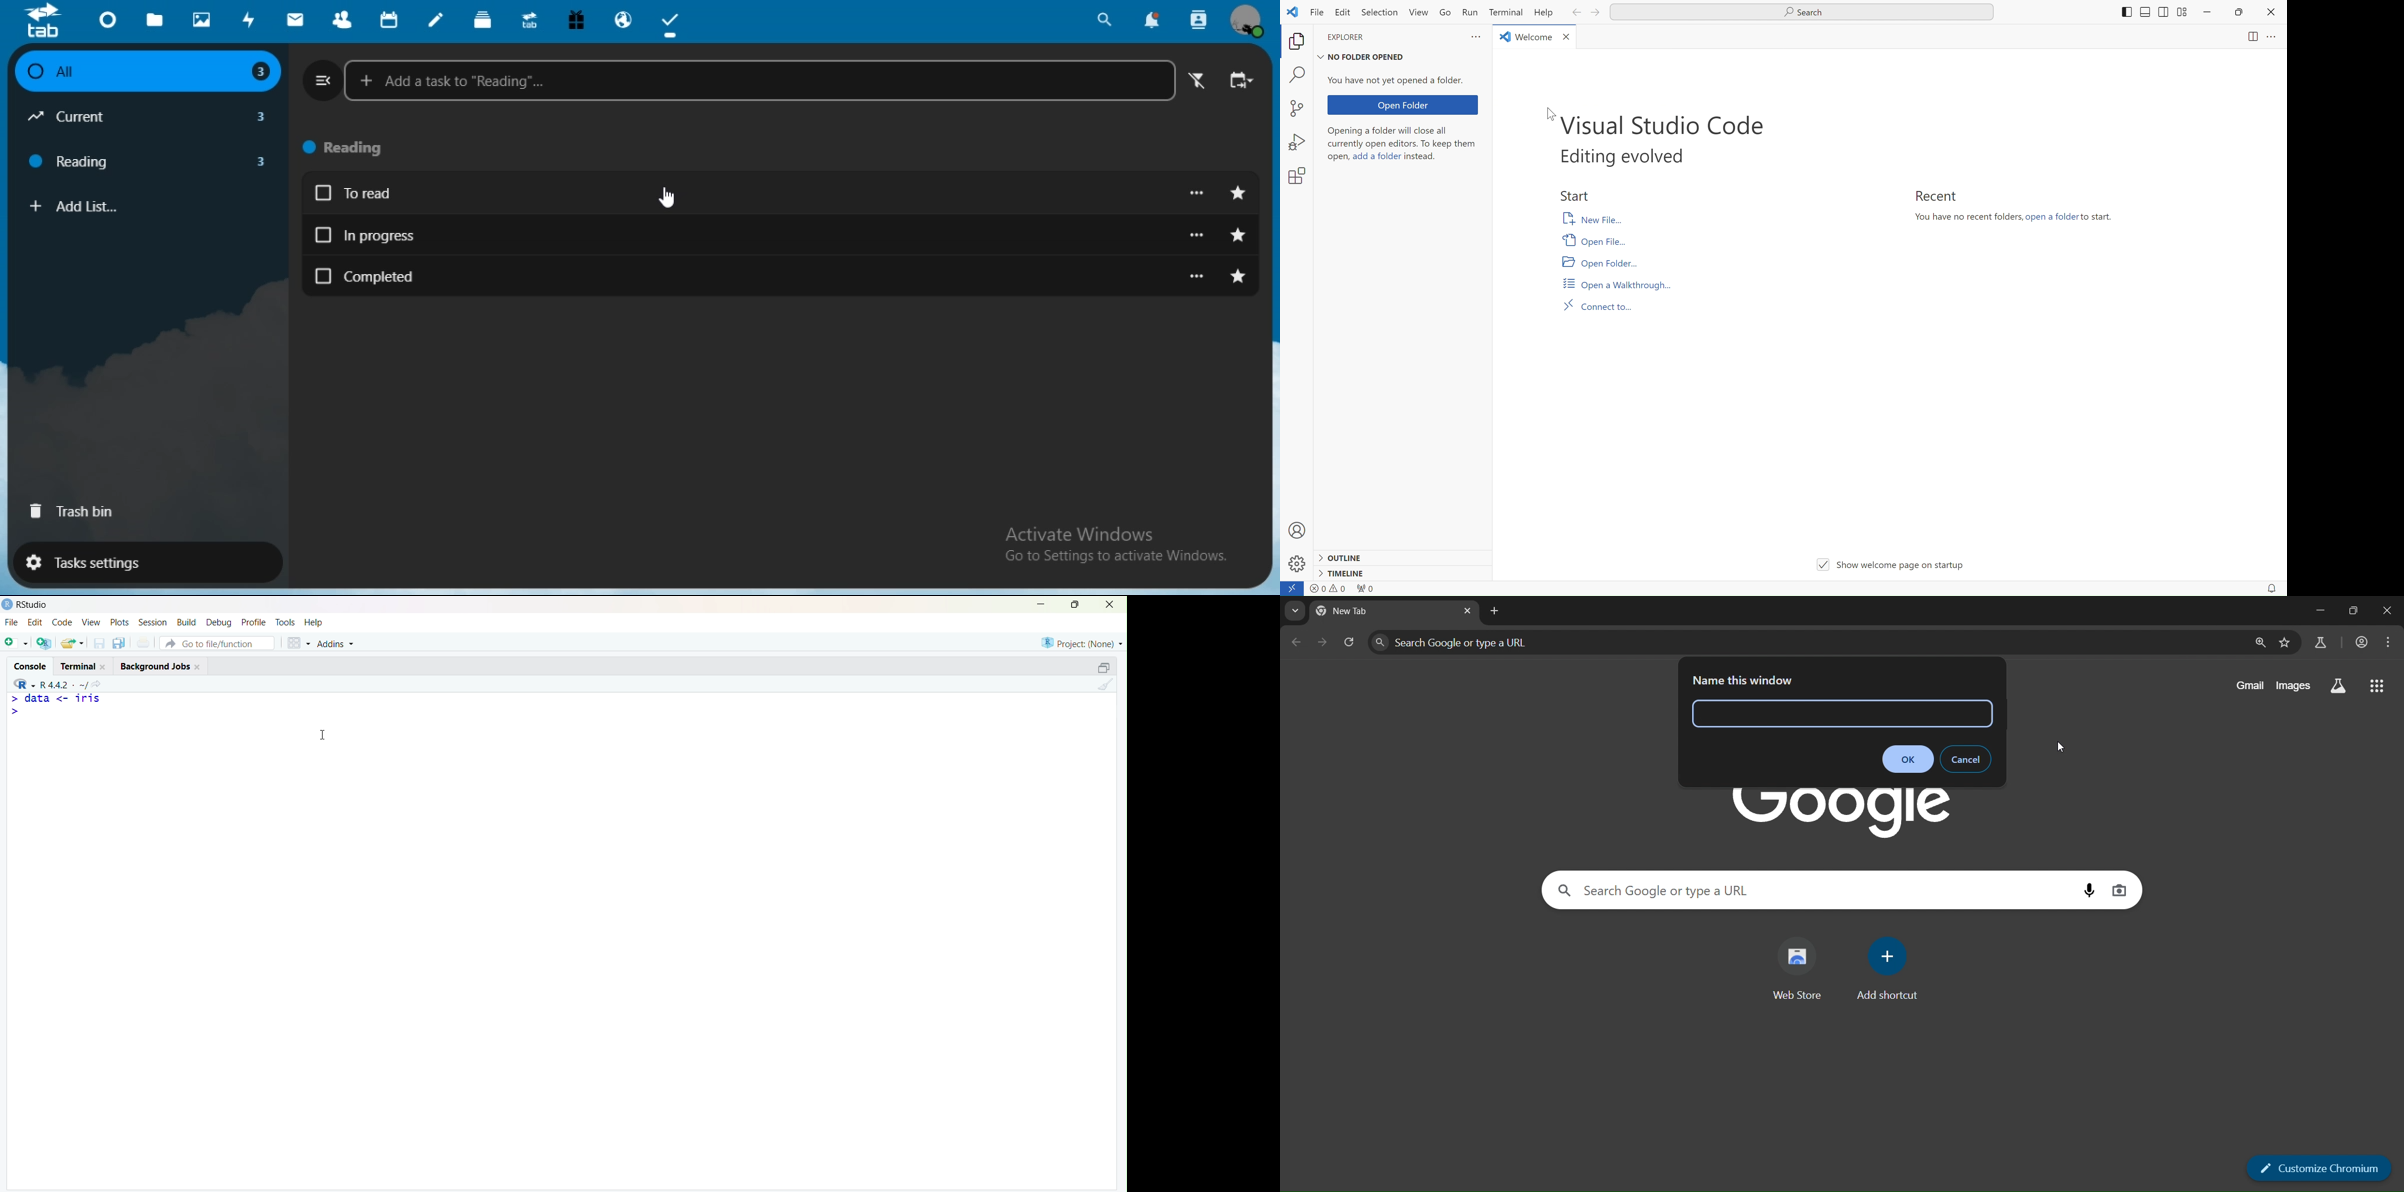 The width and height of the screenshot is (2408, 1204). What do you see at coordinates (65, 683) in the screenshot?
I see `R.4.4.2. ~/` at bounding box center [65, 683].